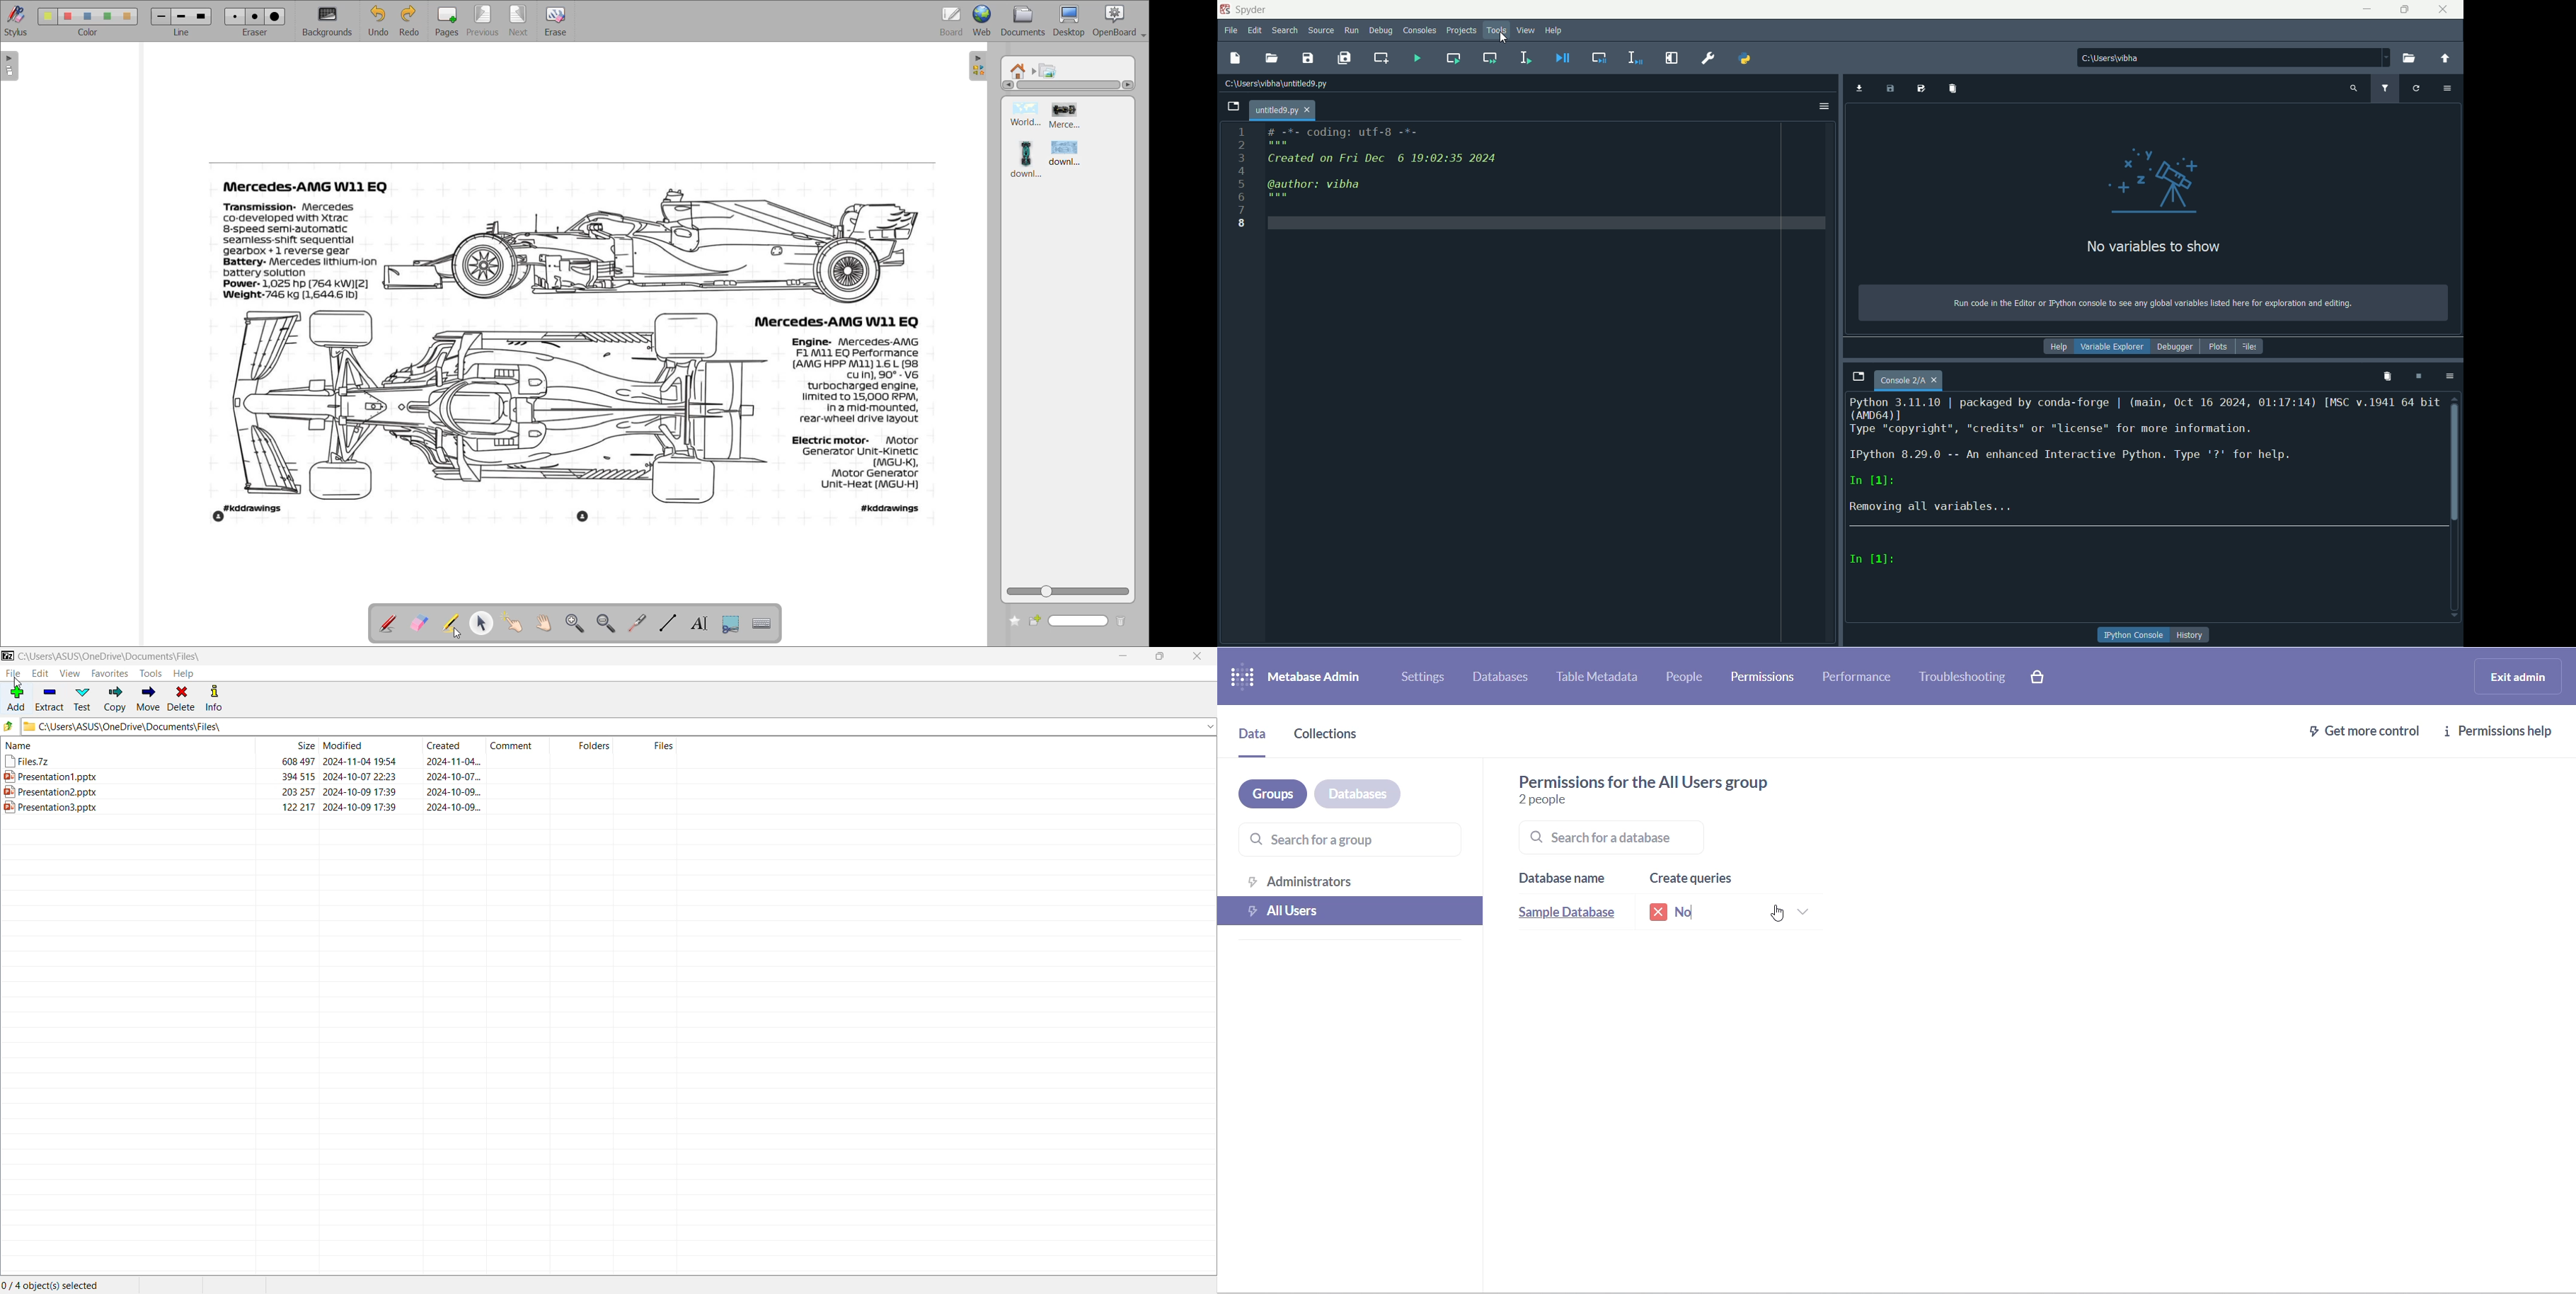  I want to click on name & logo, so click(1245, 9).